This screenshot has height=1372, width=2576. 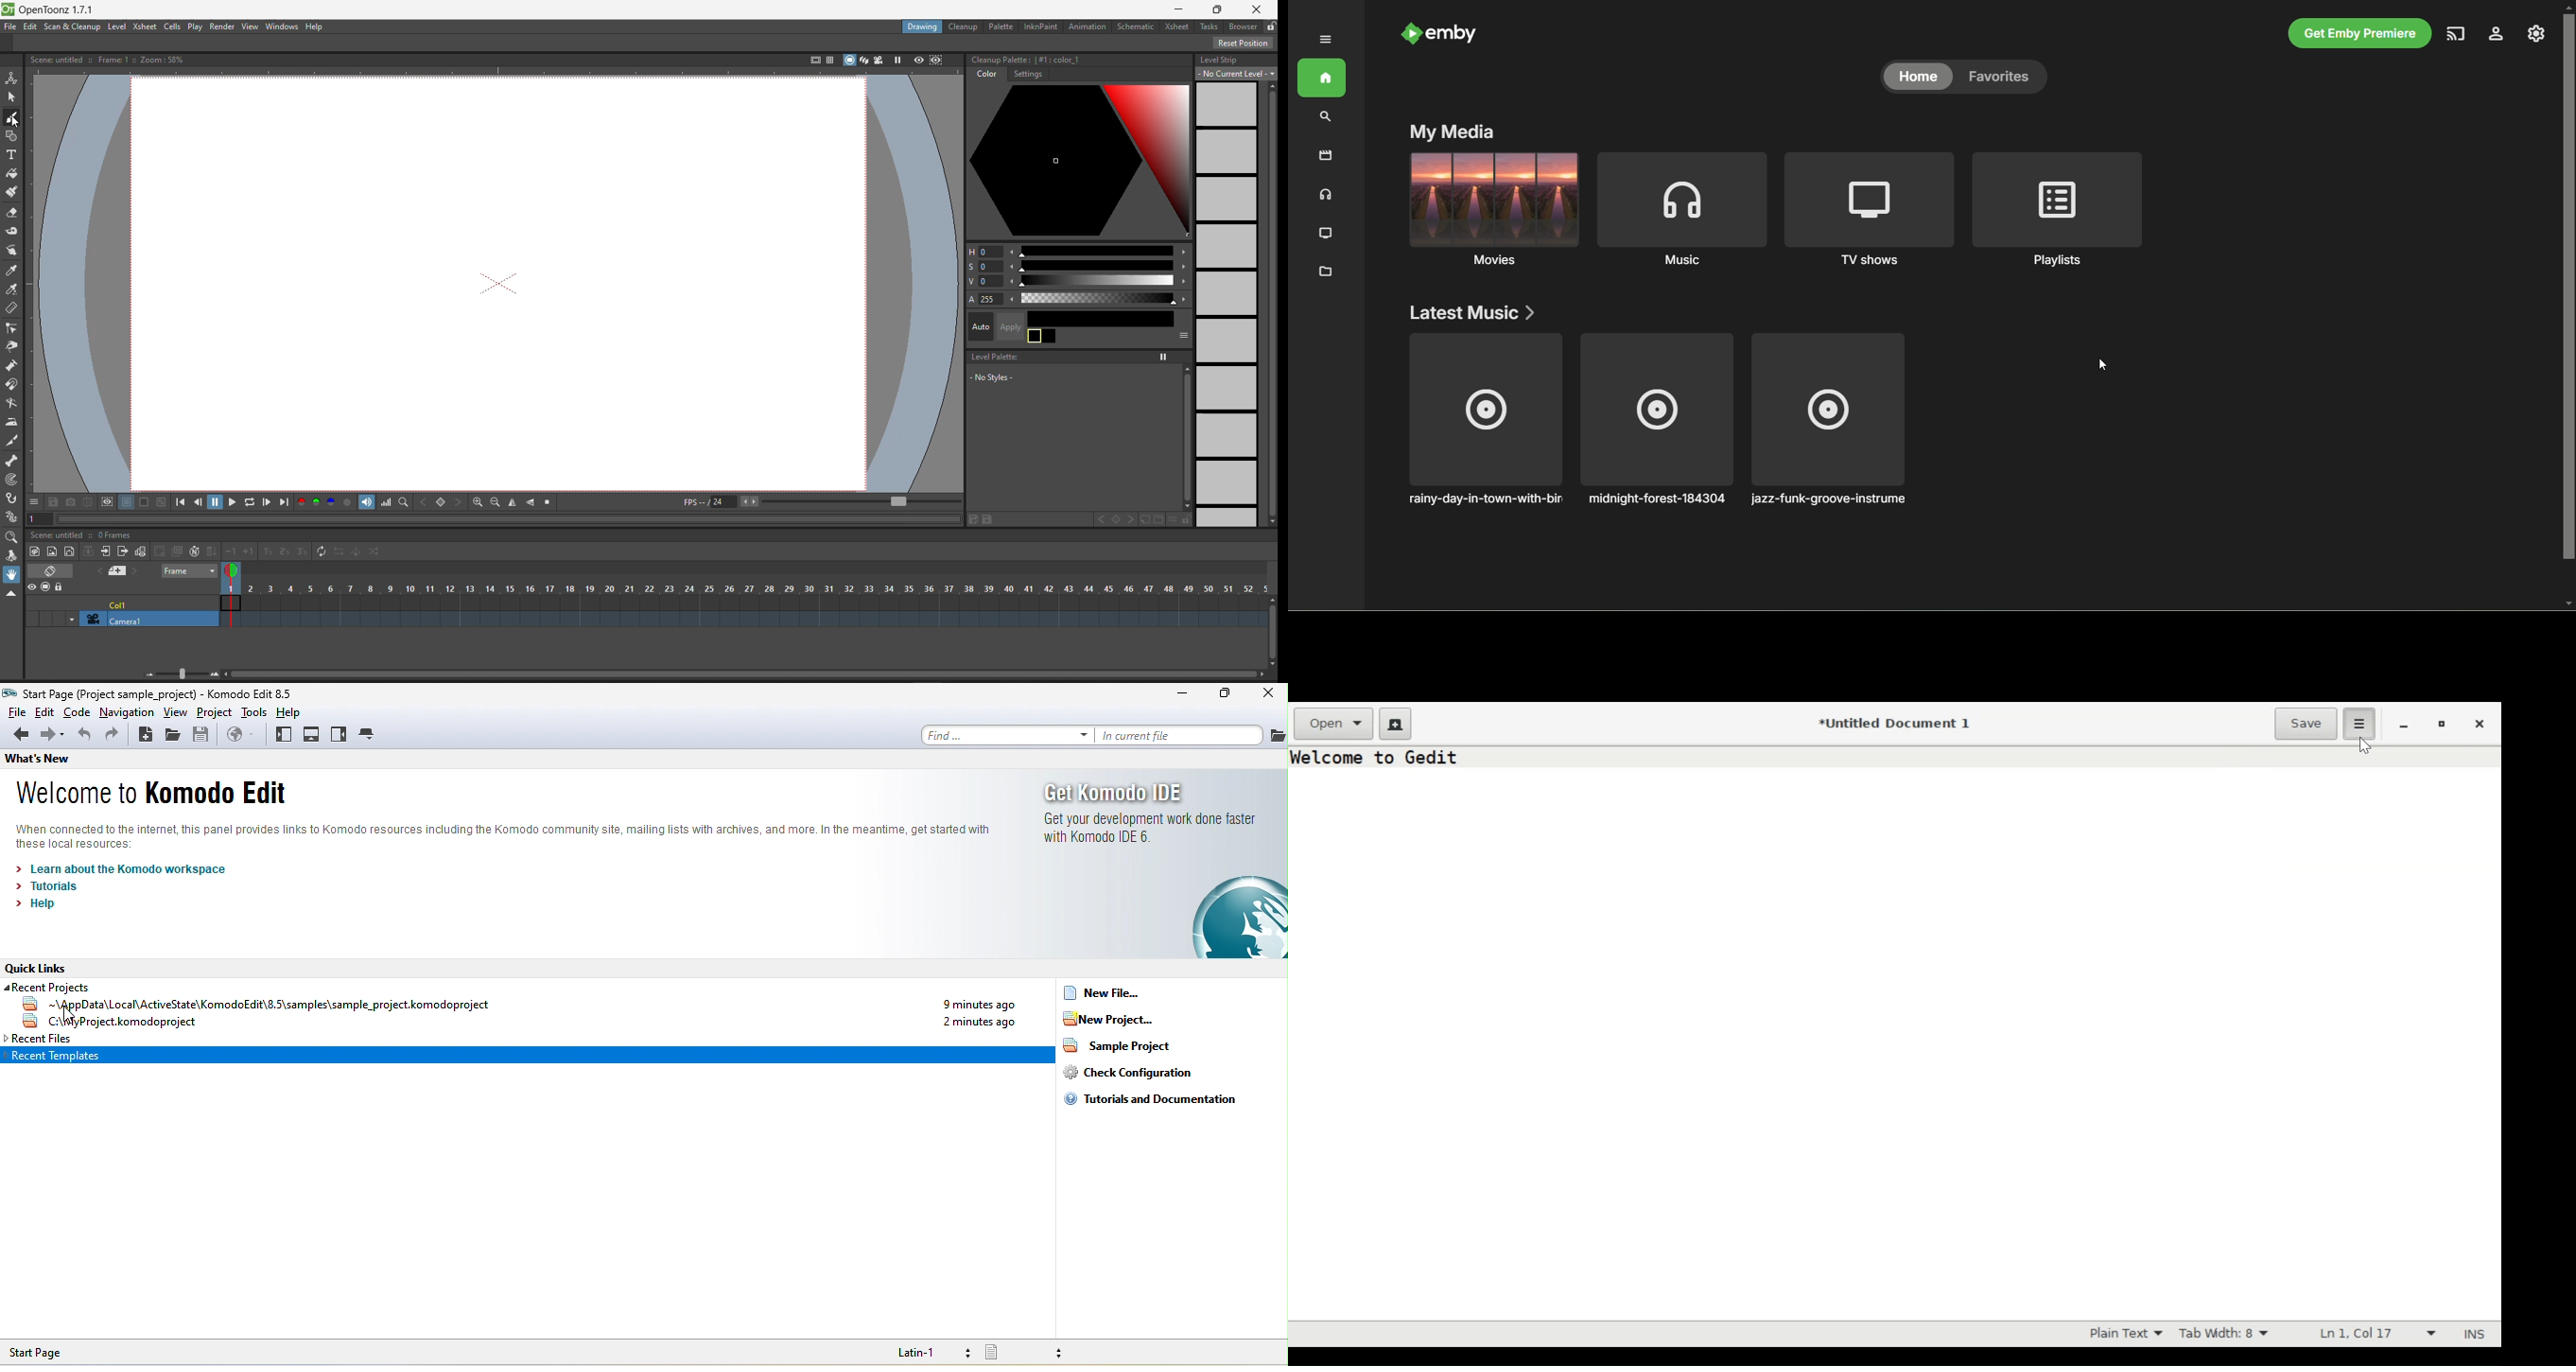 I want to click on duplicate drawing, so click(x=175, y=550).